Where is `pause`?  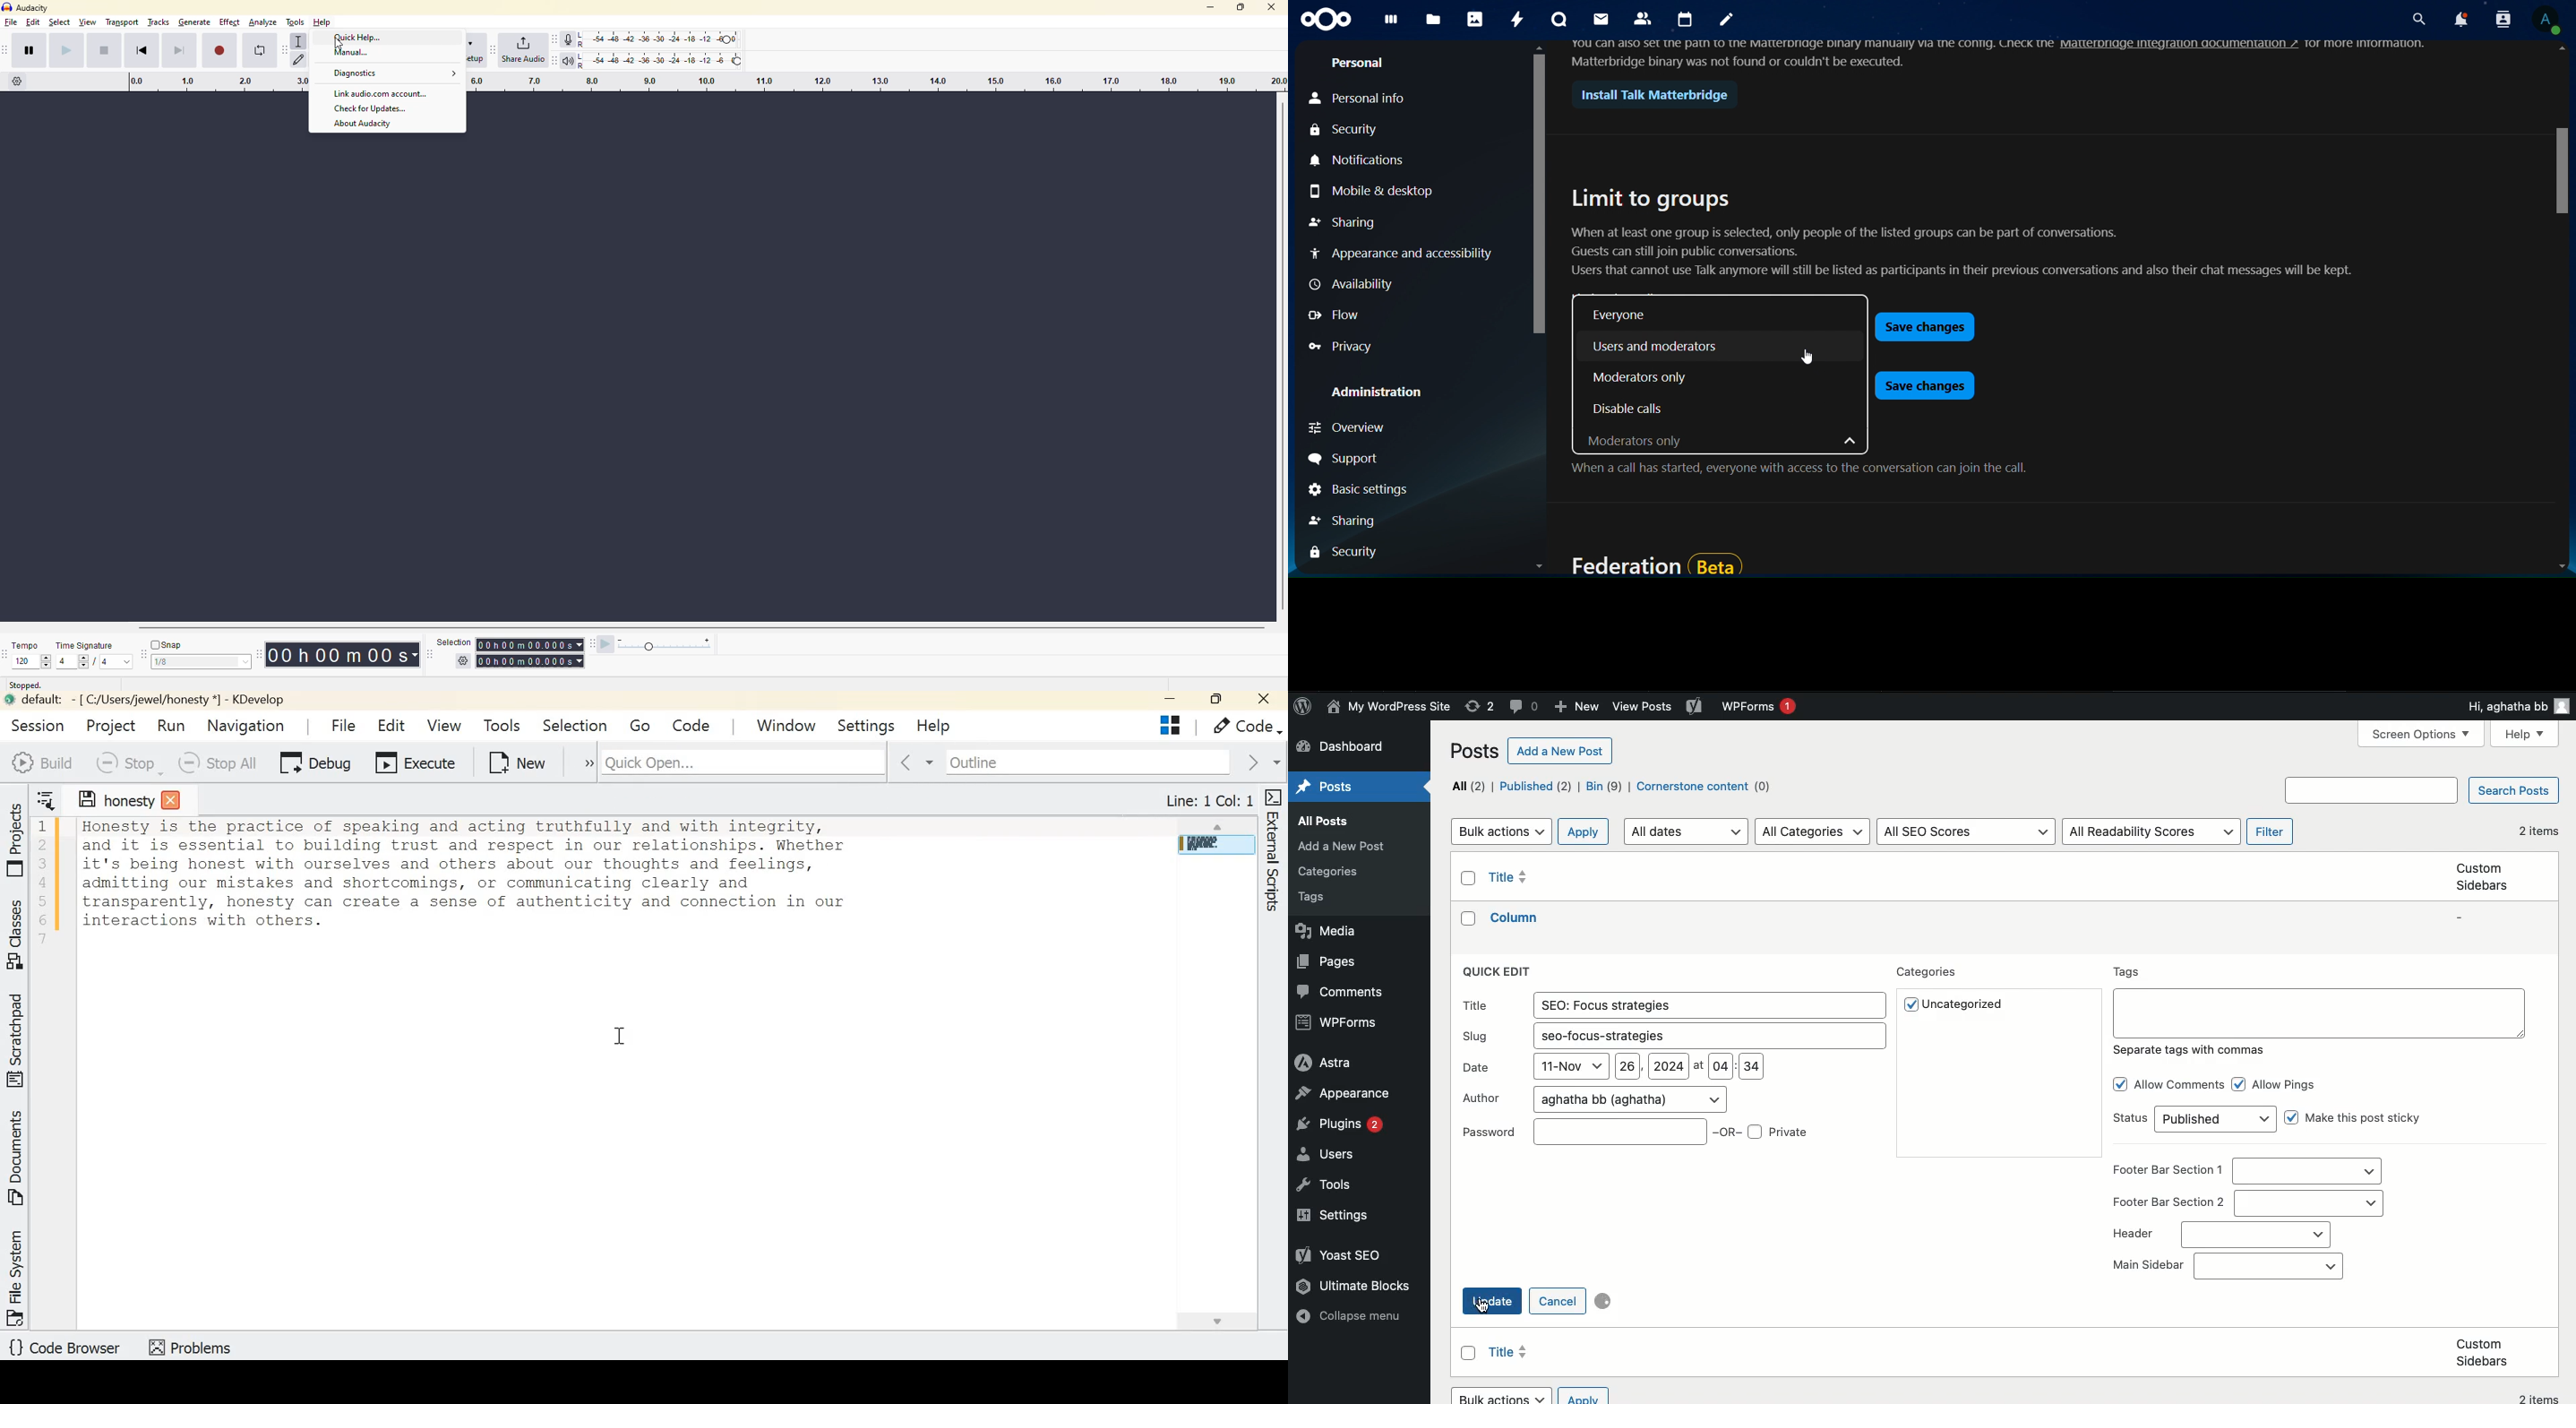
pause is located at coordinates (30, 50).